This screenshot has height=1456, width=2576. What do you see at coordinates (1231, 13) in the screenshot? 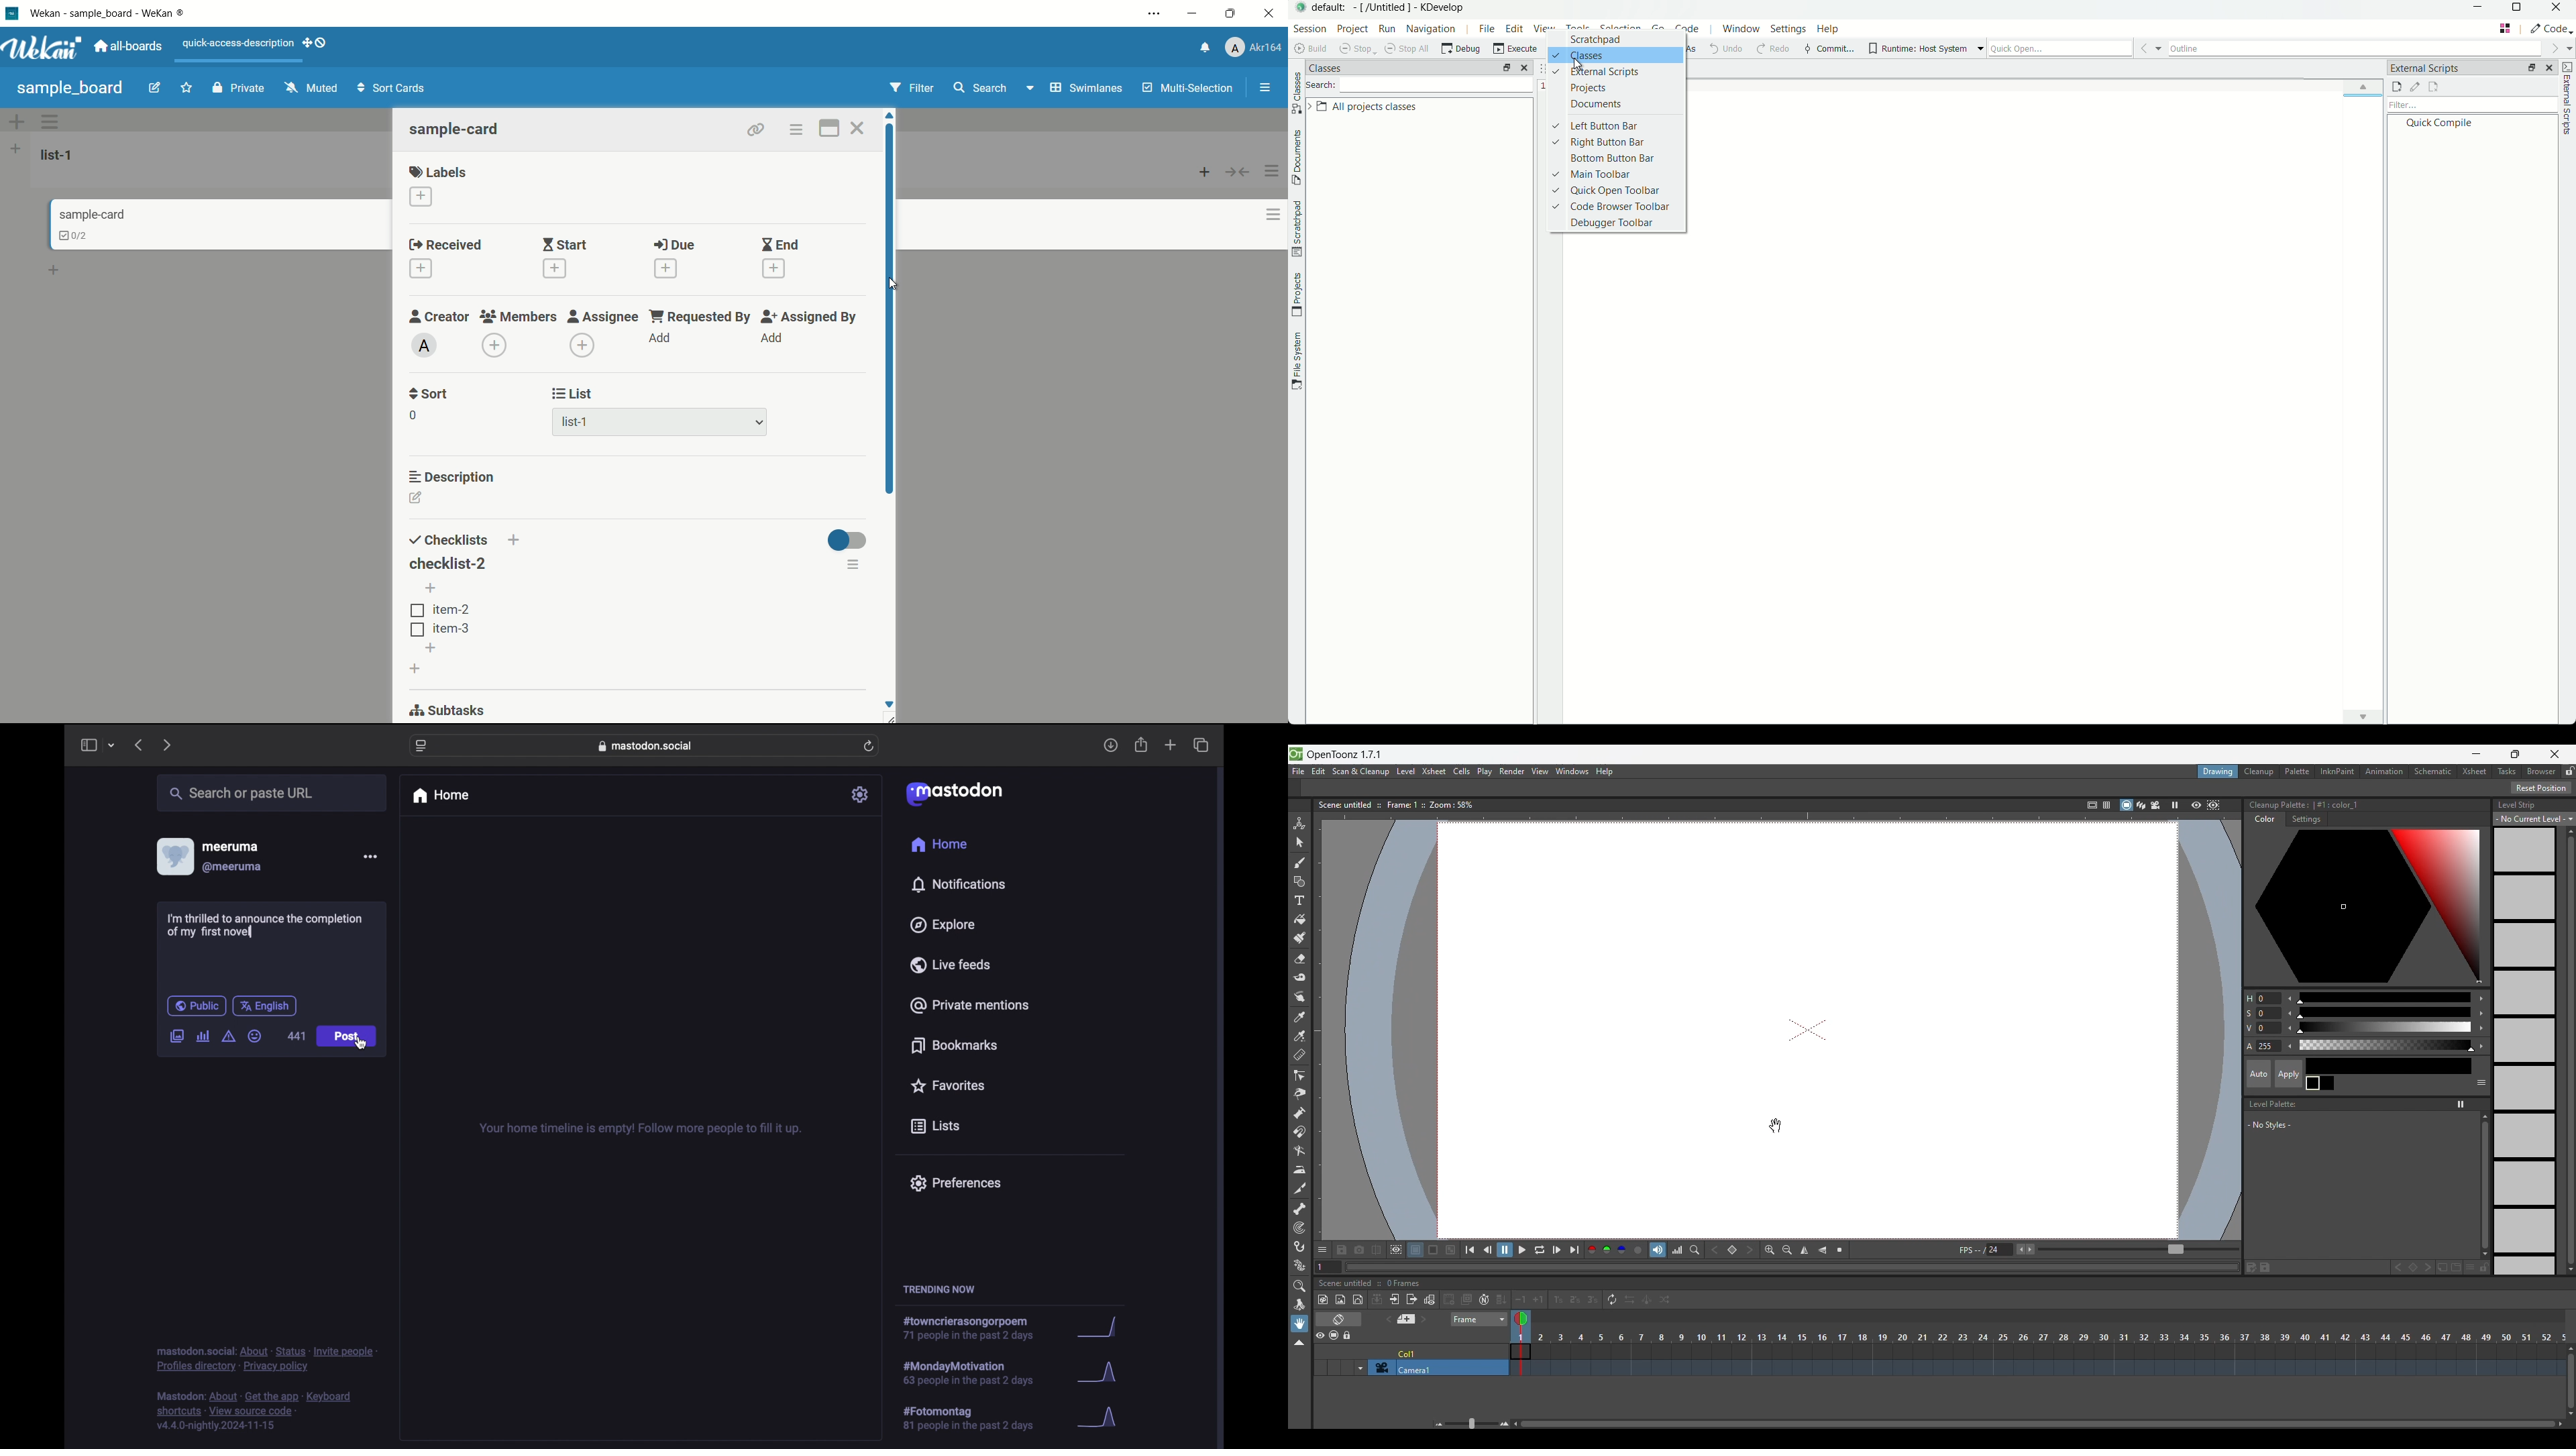
I see `maximize` at bounding box center [1231, 13].